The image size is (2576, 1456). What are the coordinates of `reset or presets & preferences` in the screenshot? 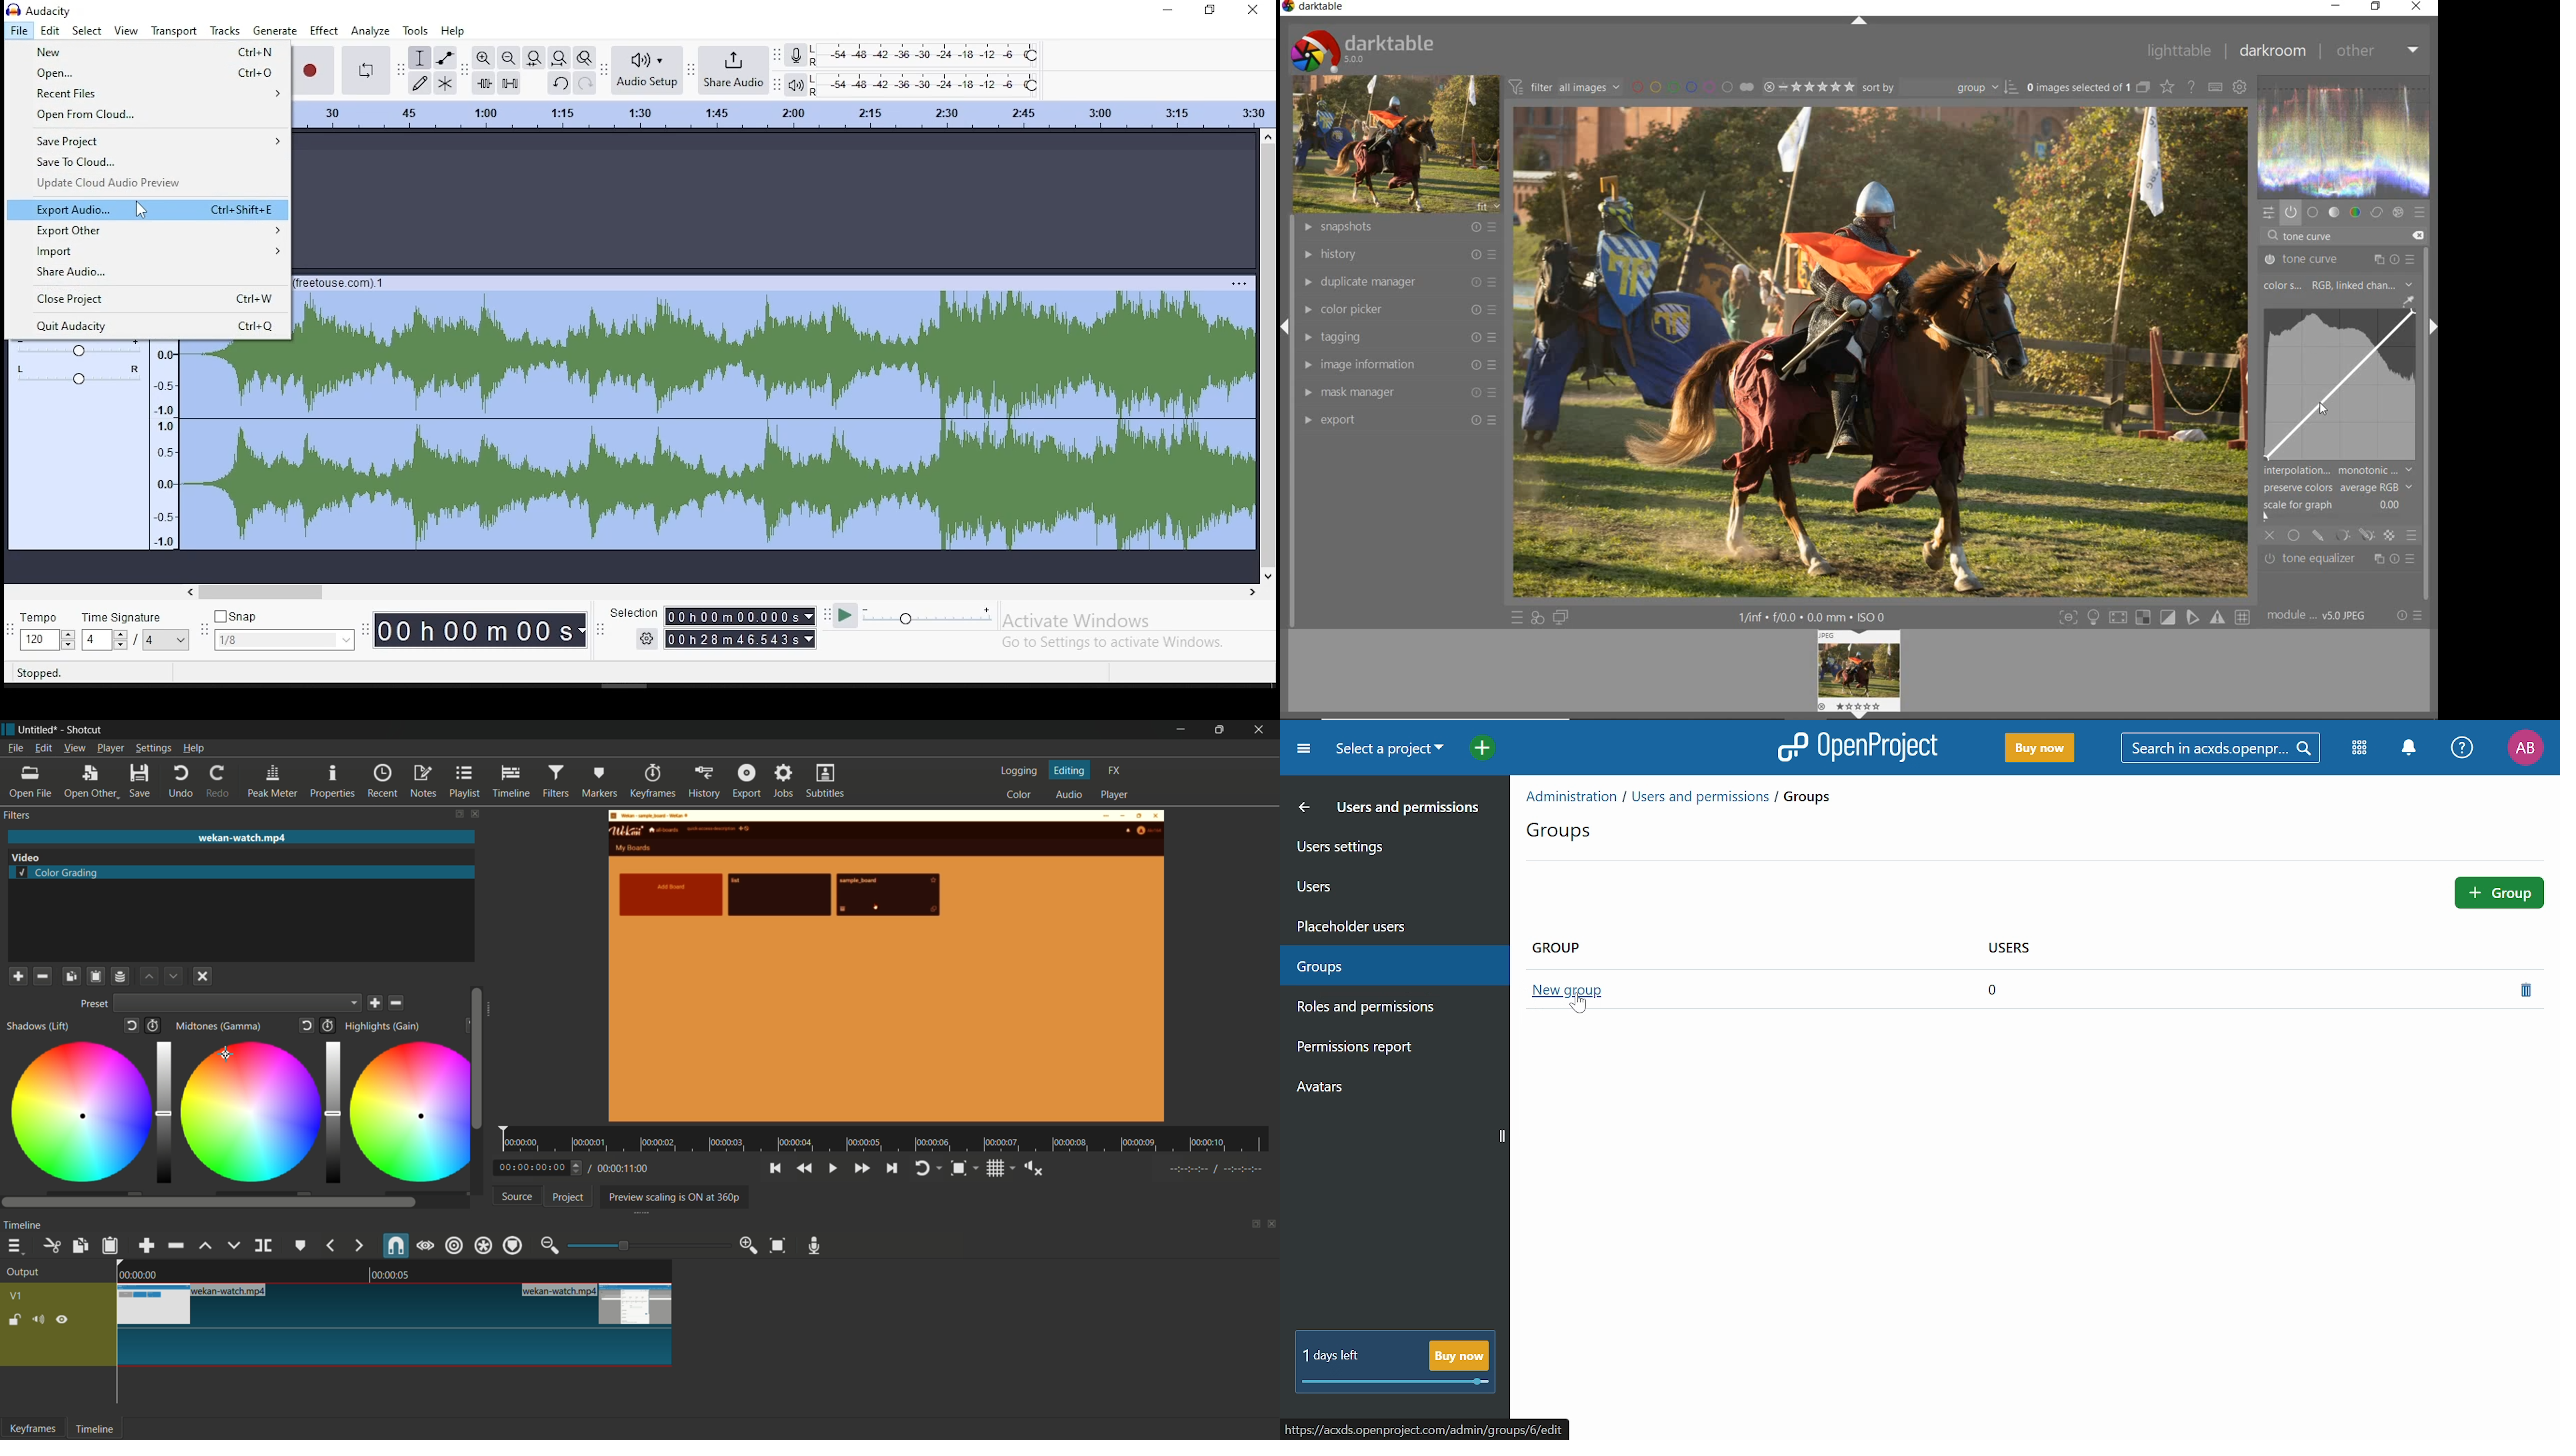 It's located at (2410, 617).